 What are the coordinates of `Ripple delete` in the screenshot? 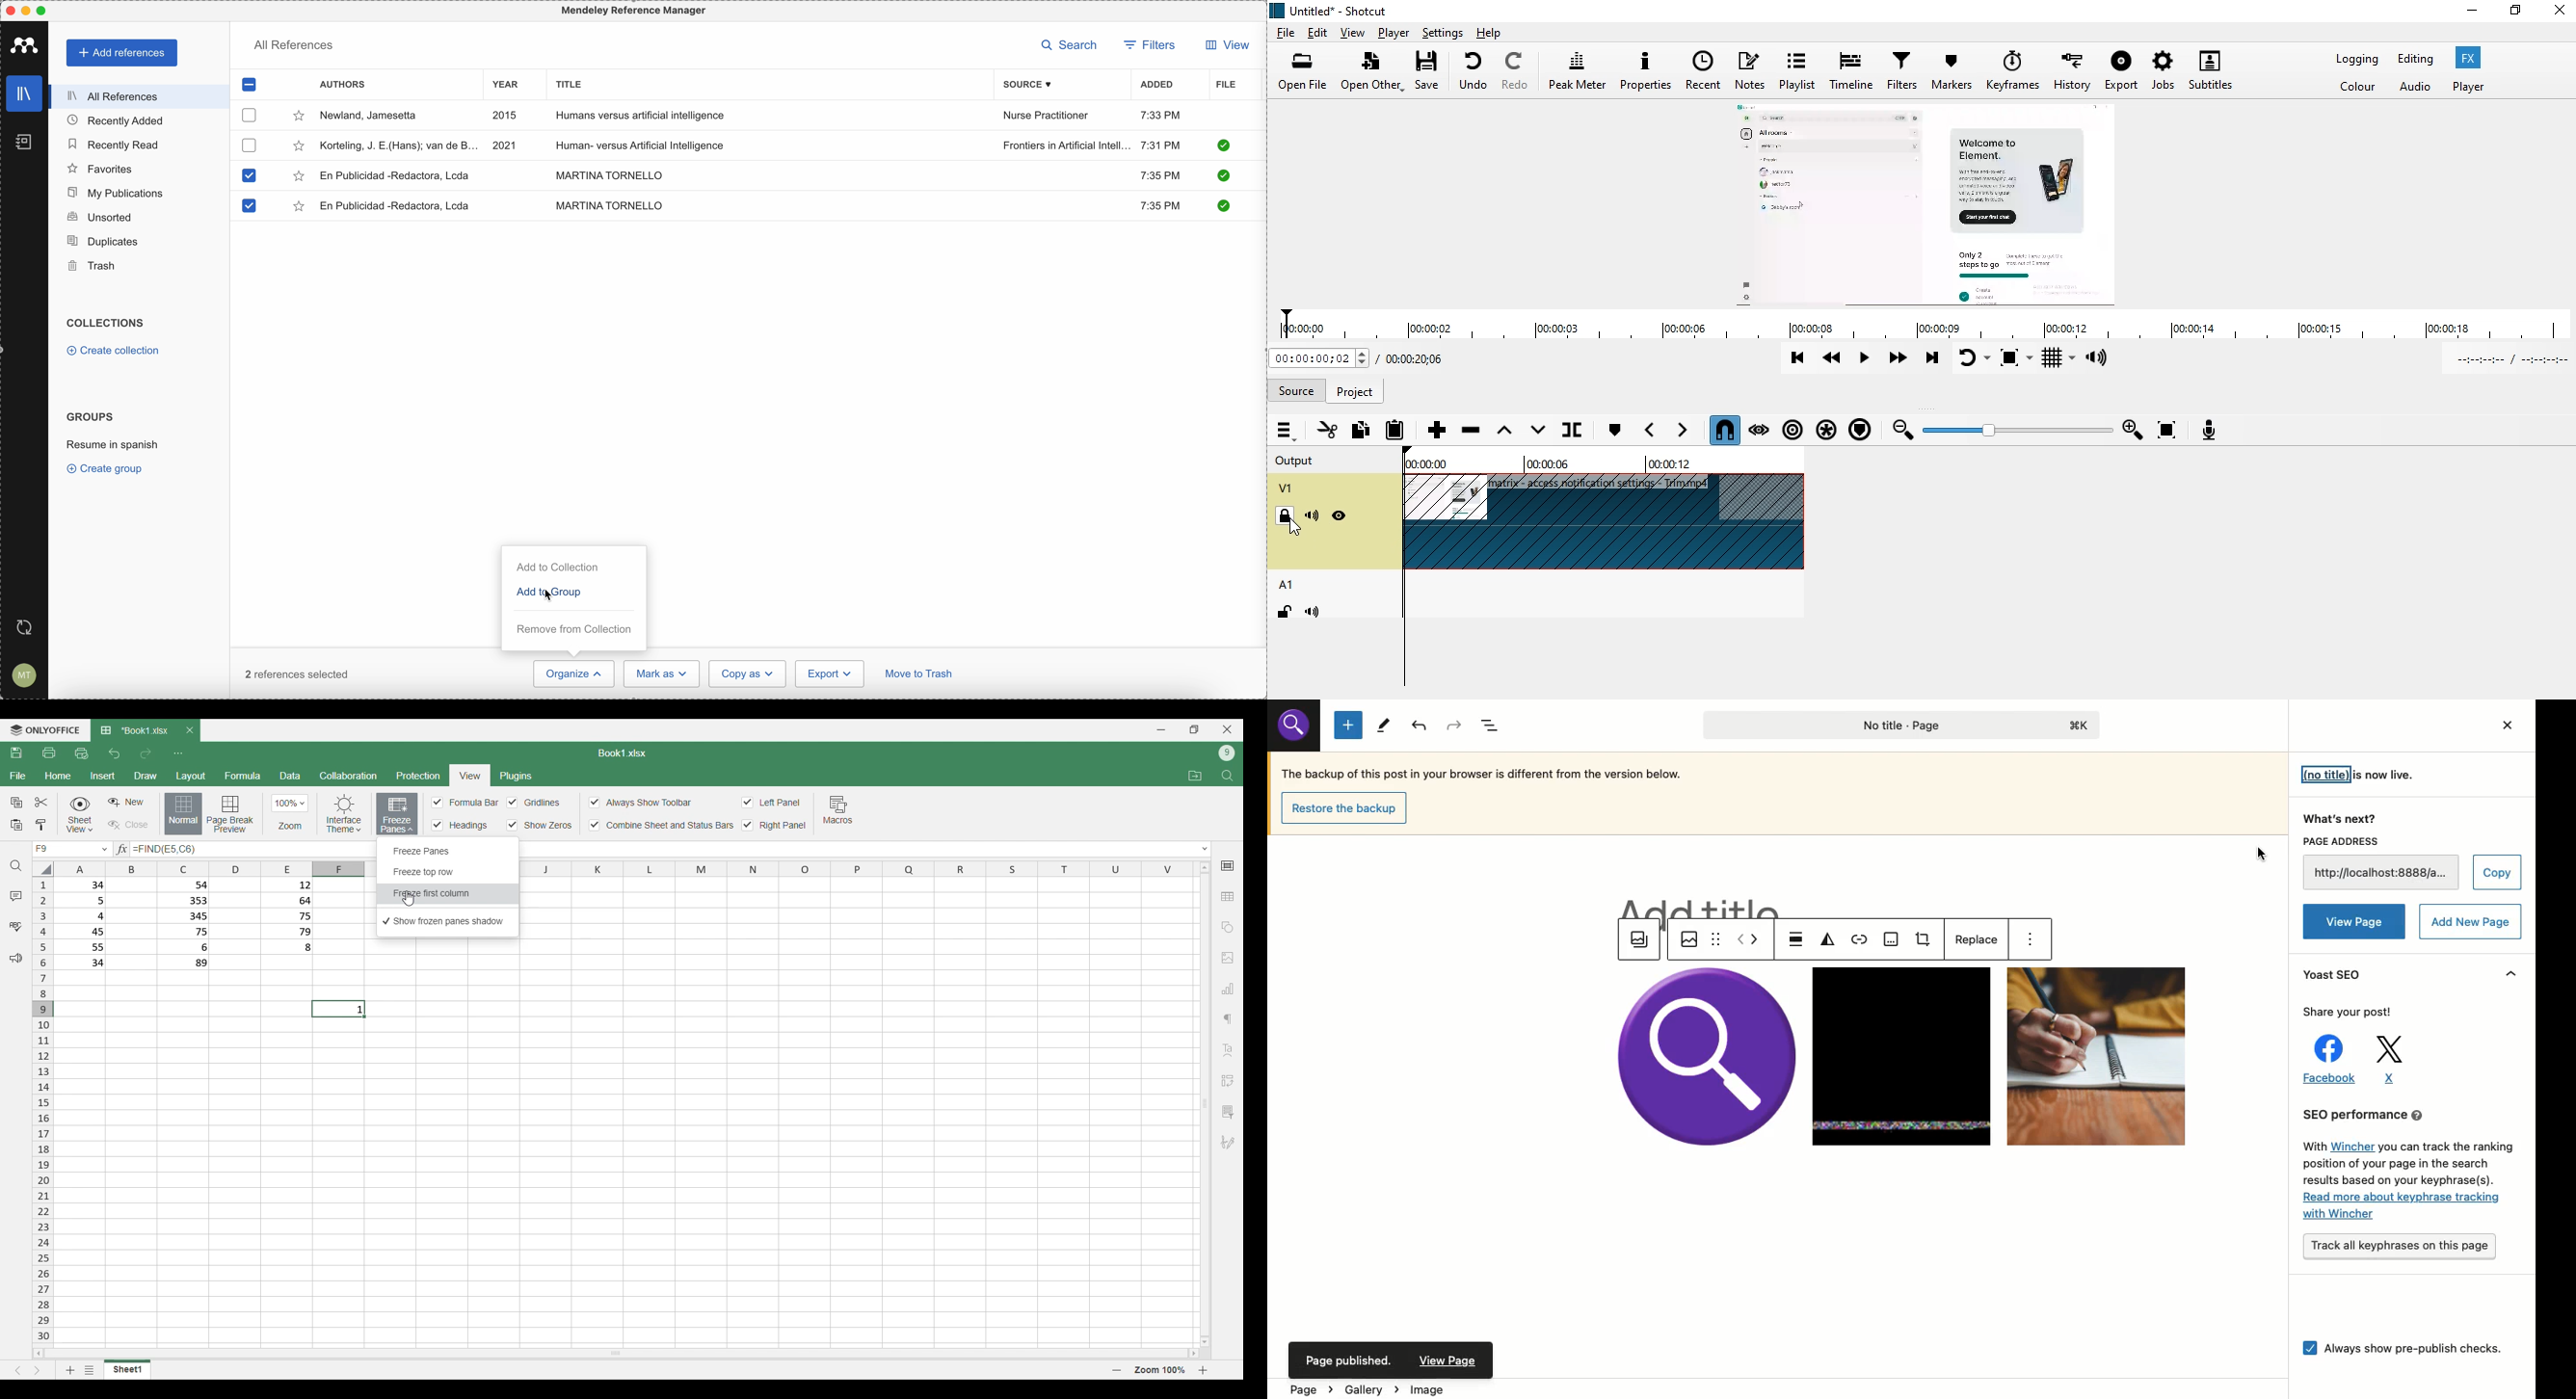 It's located at (1472, 430).